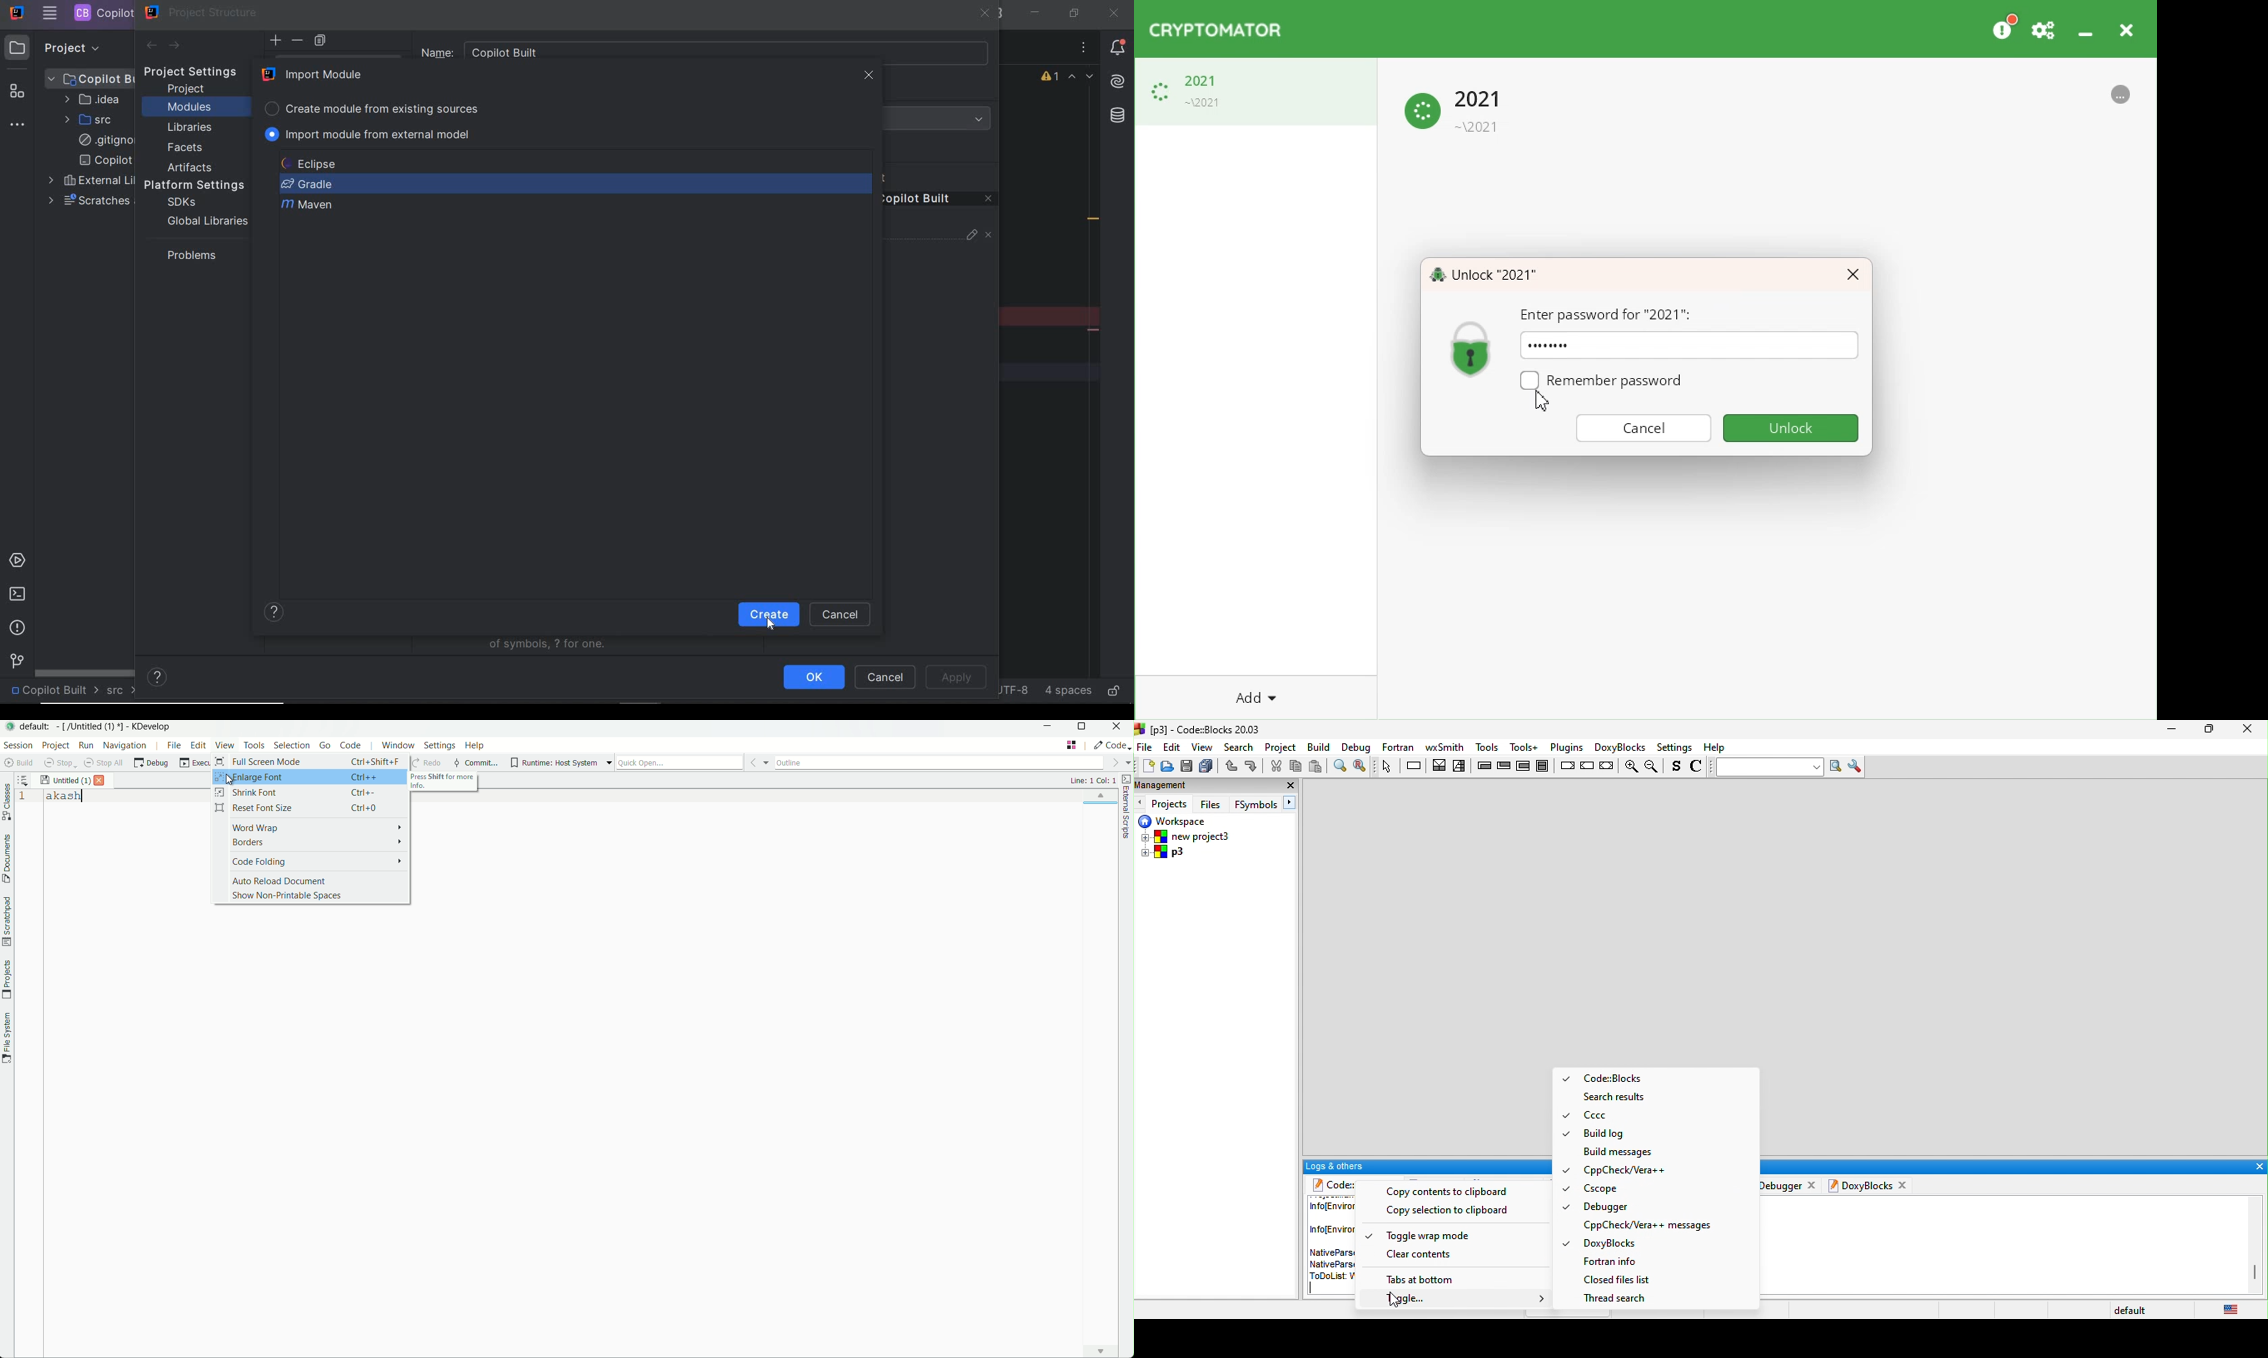  Describe the element at coordinates (1588, 767) in the screenshot. I see `continue instruction` at that location.